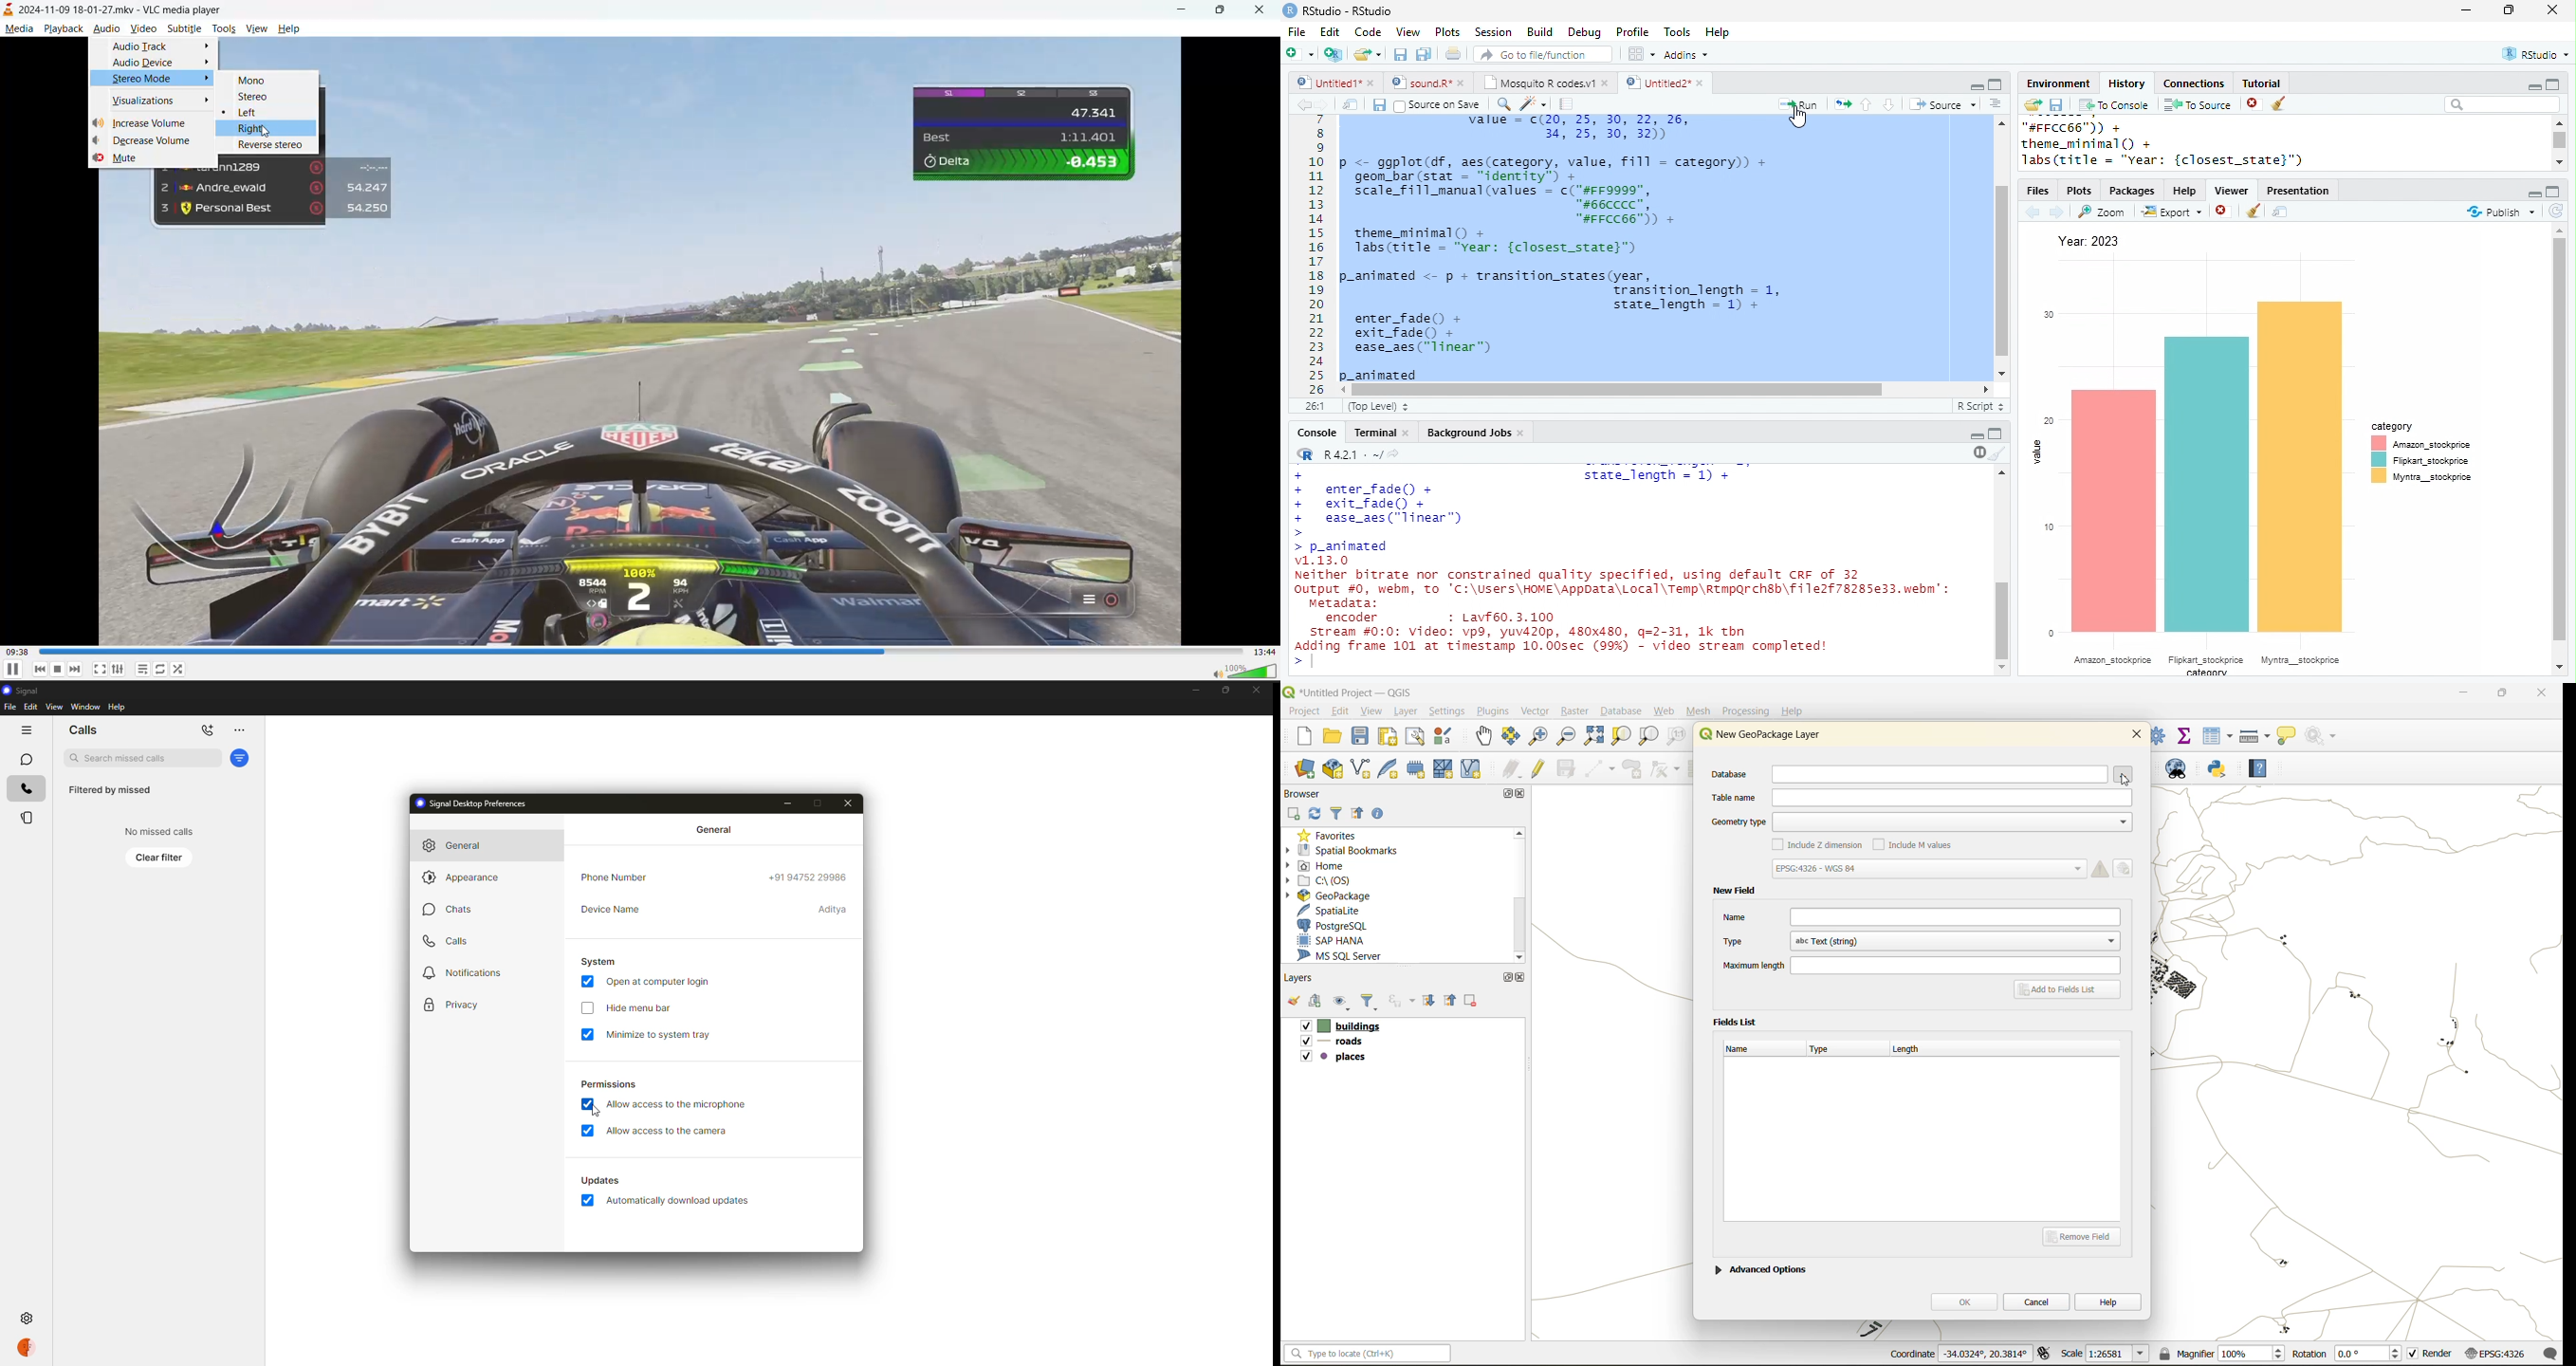 The image size is (2576, 1372). I want to click on View, so click(1408, 31).